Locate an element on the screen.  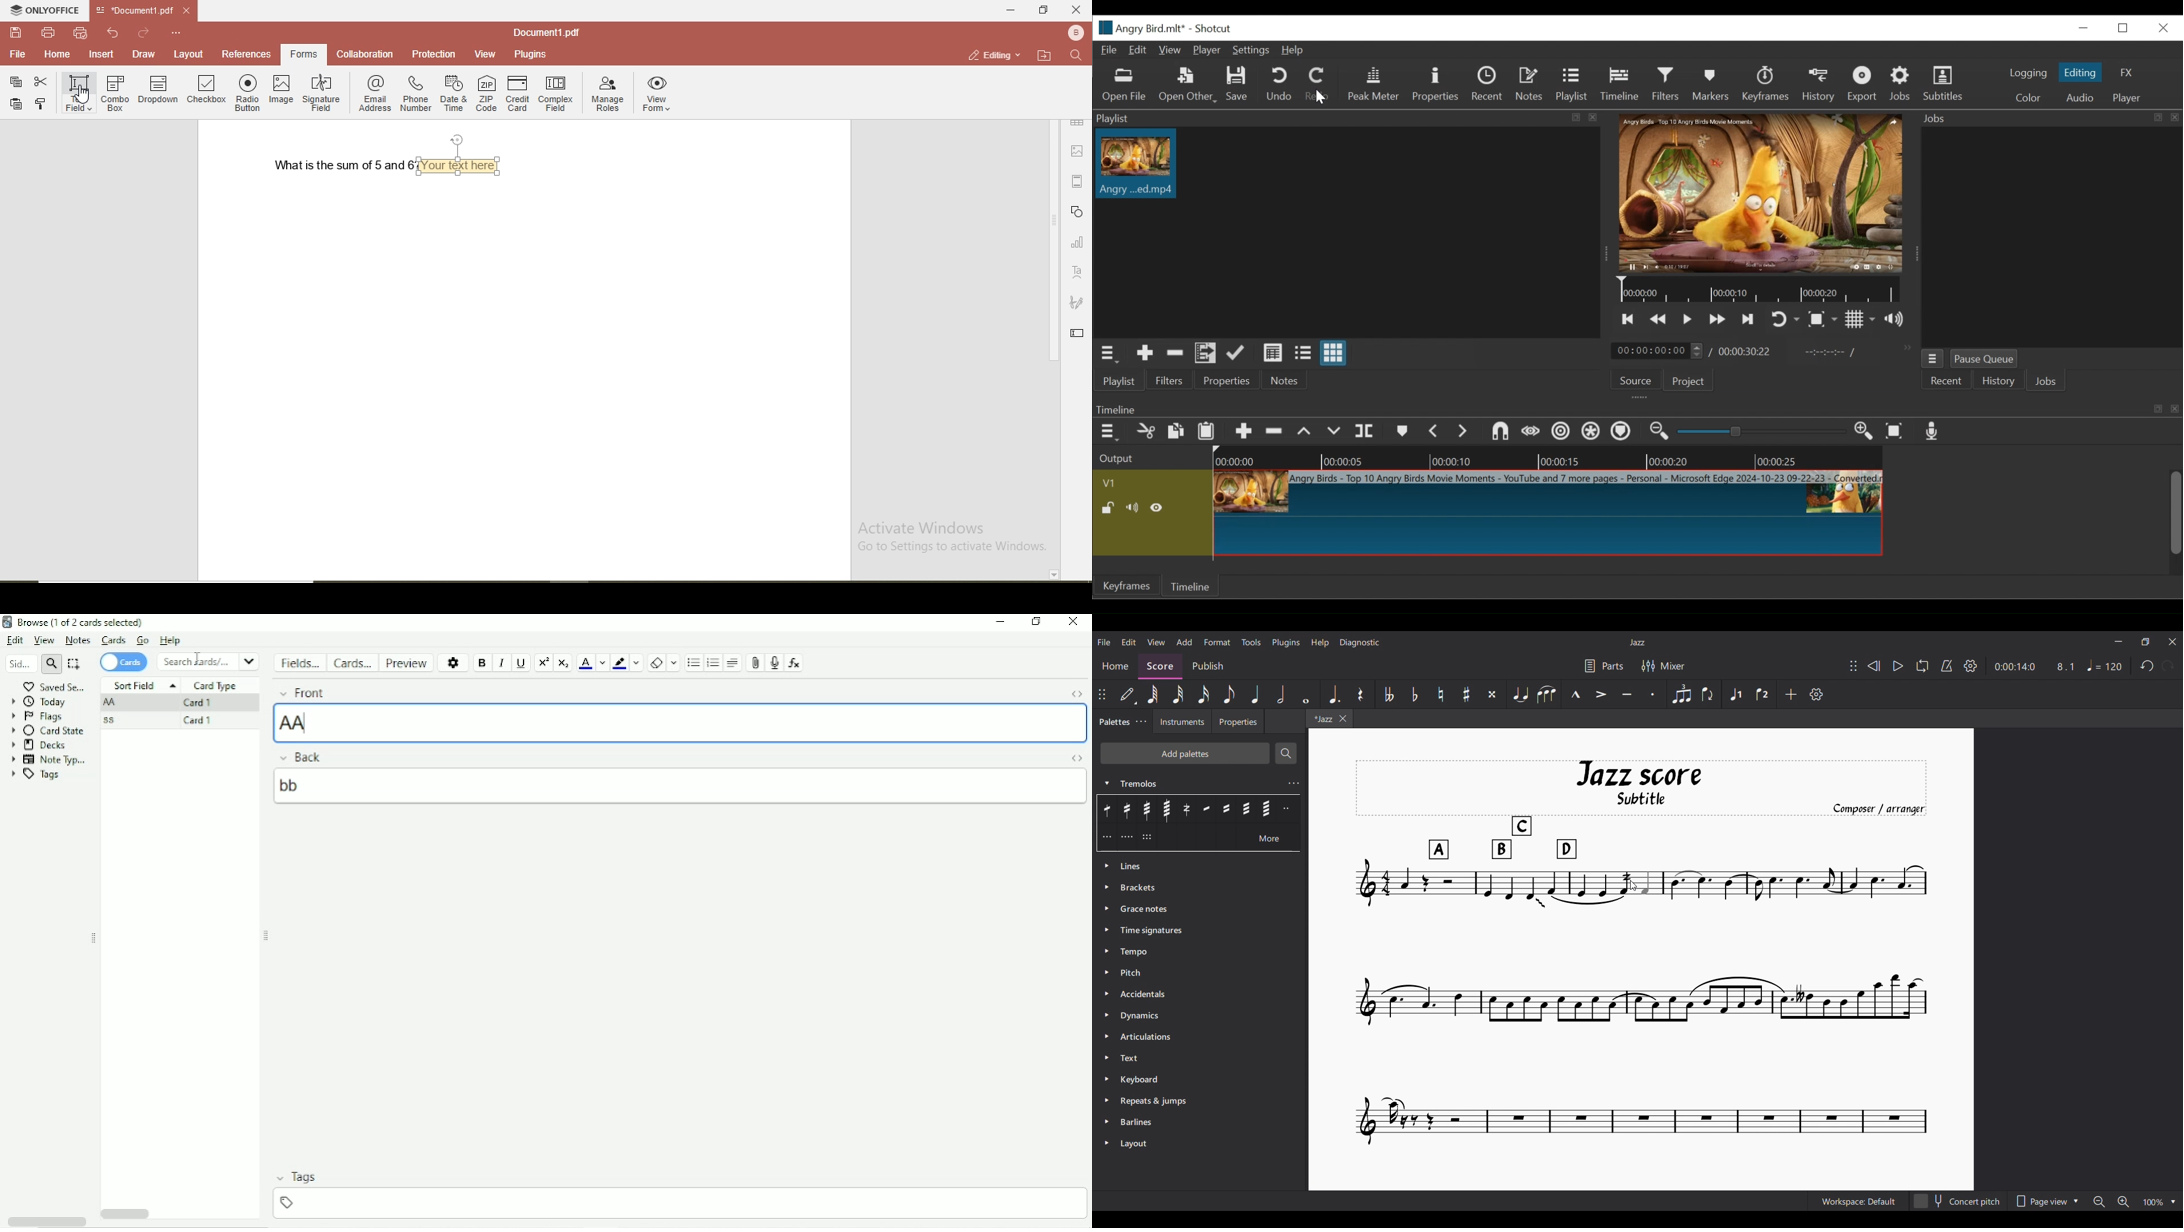
image  is located at coordinates (282, 91).